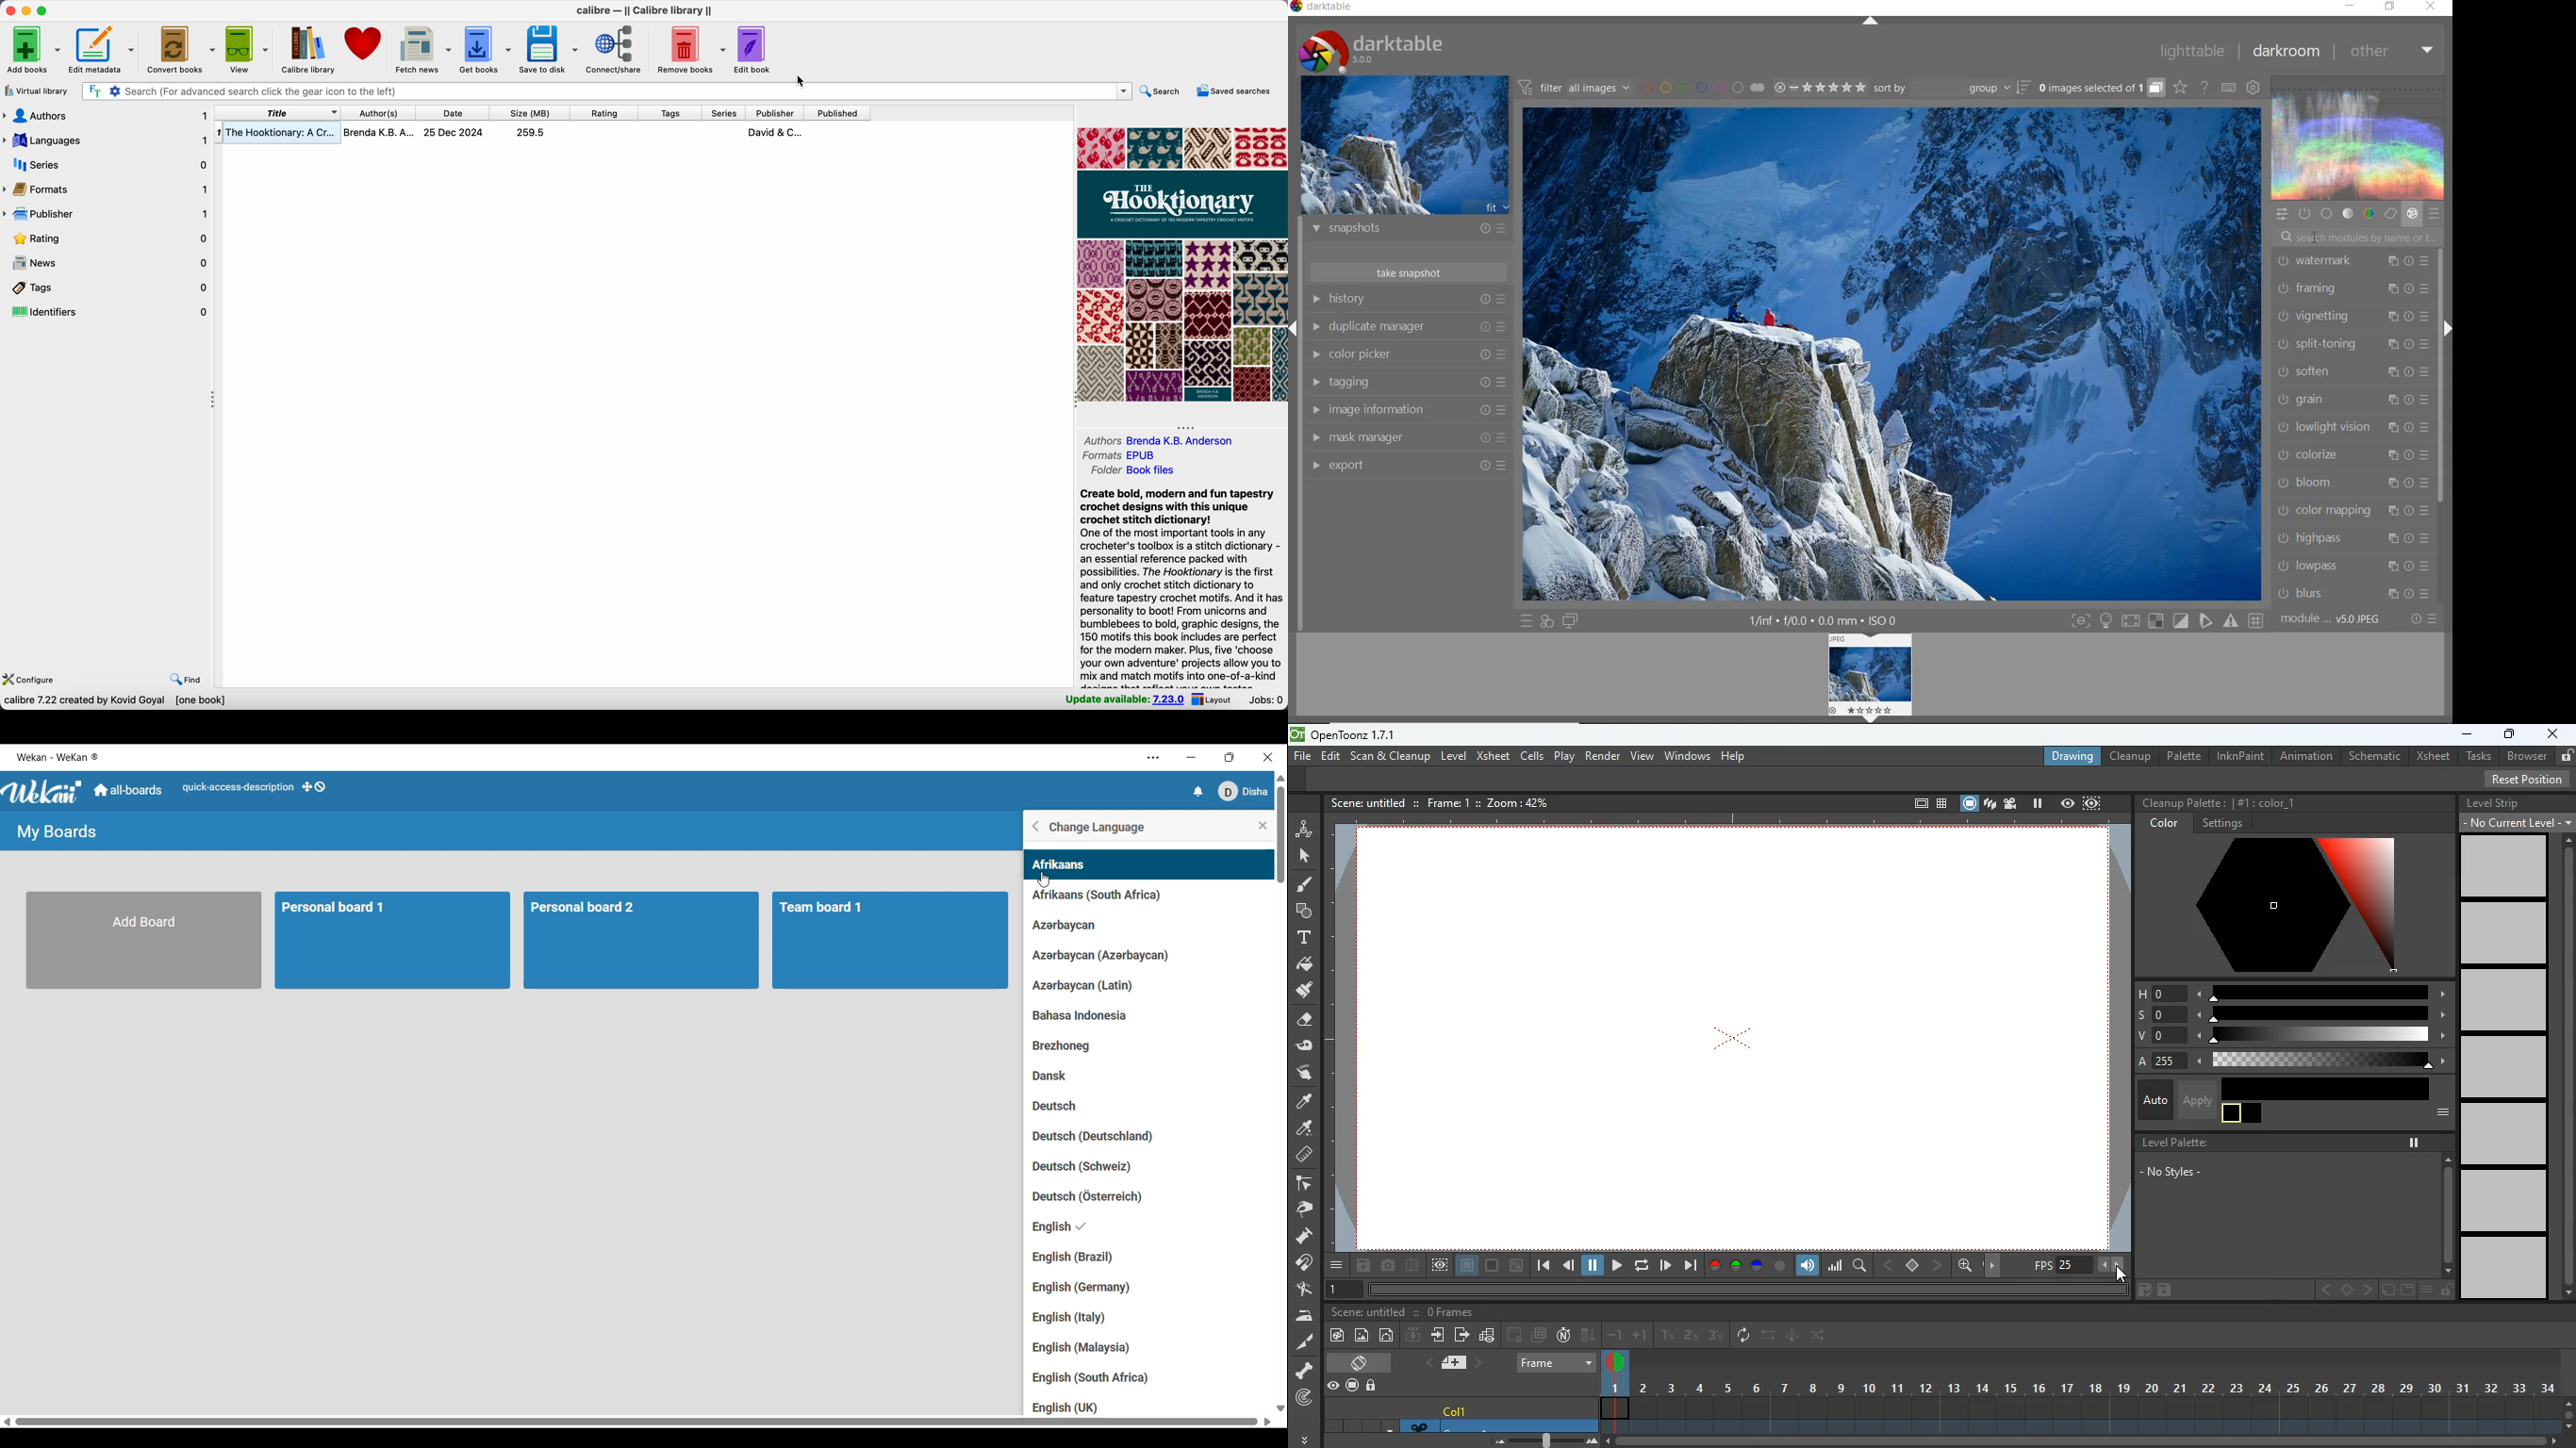 This screenshot has width=2576, height=1456. I want to click on team board 1, so click(893, 941).